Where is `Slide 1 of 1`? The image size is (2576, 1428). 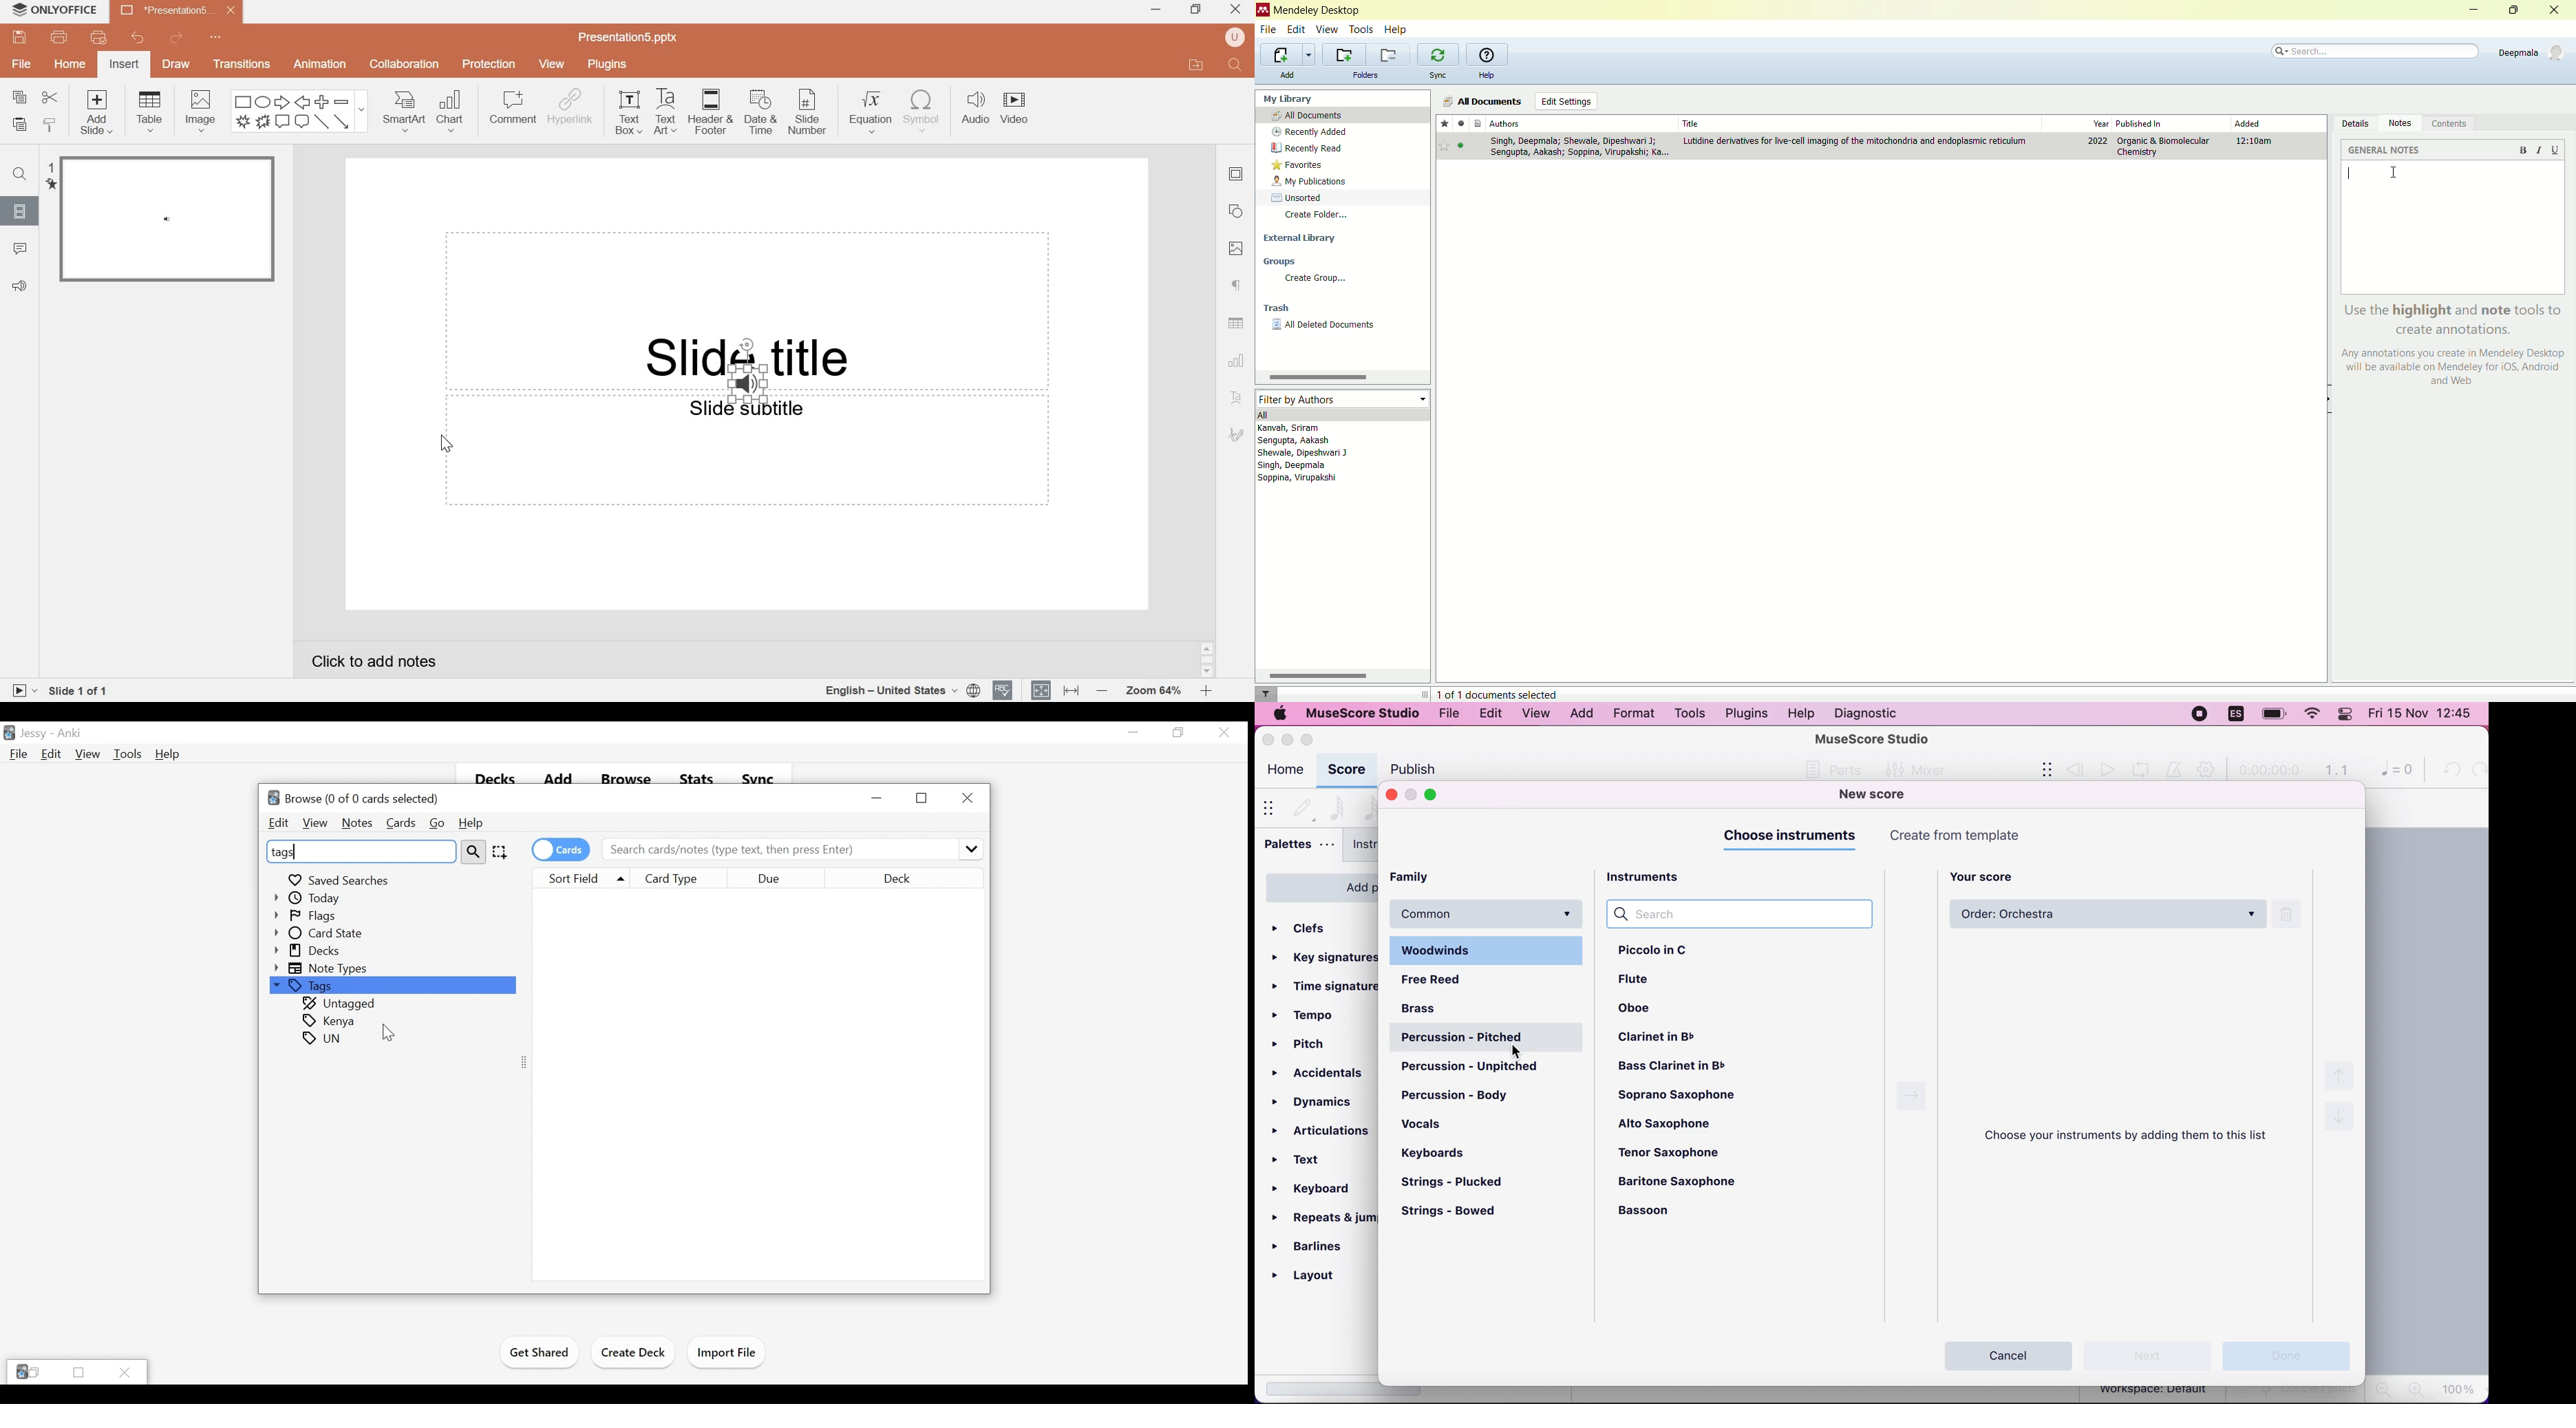
Slide 1 of 1 is located at coordinates (80, 693).